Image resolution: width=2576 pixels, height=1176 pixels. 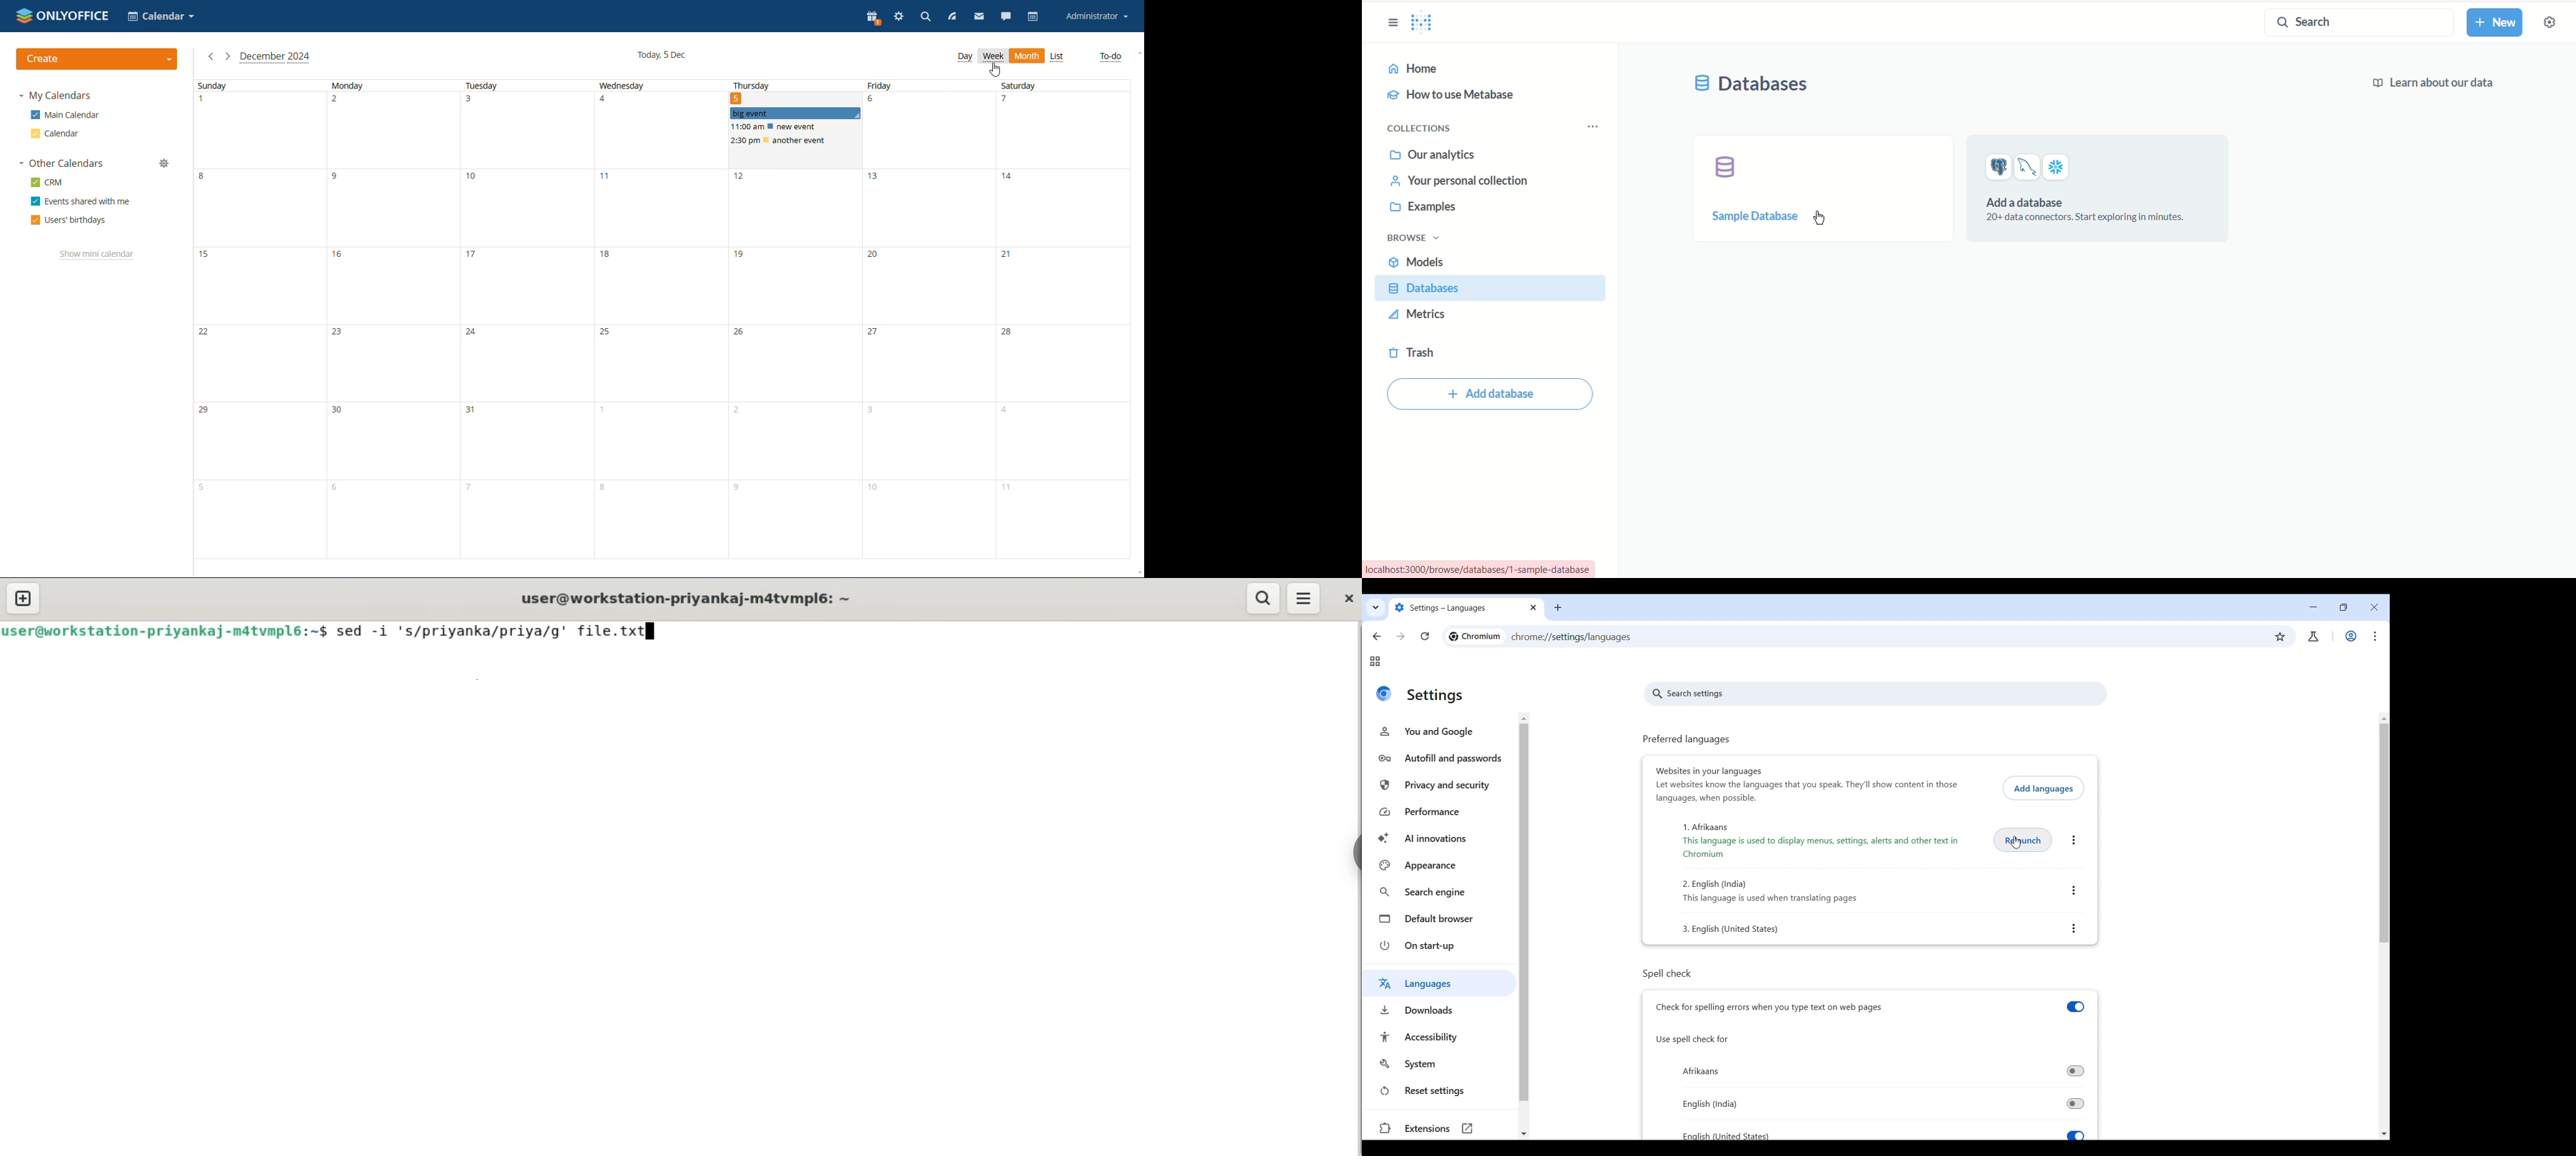 I want to click on your personal collection, so click(x=1460, y=181).